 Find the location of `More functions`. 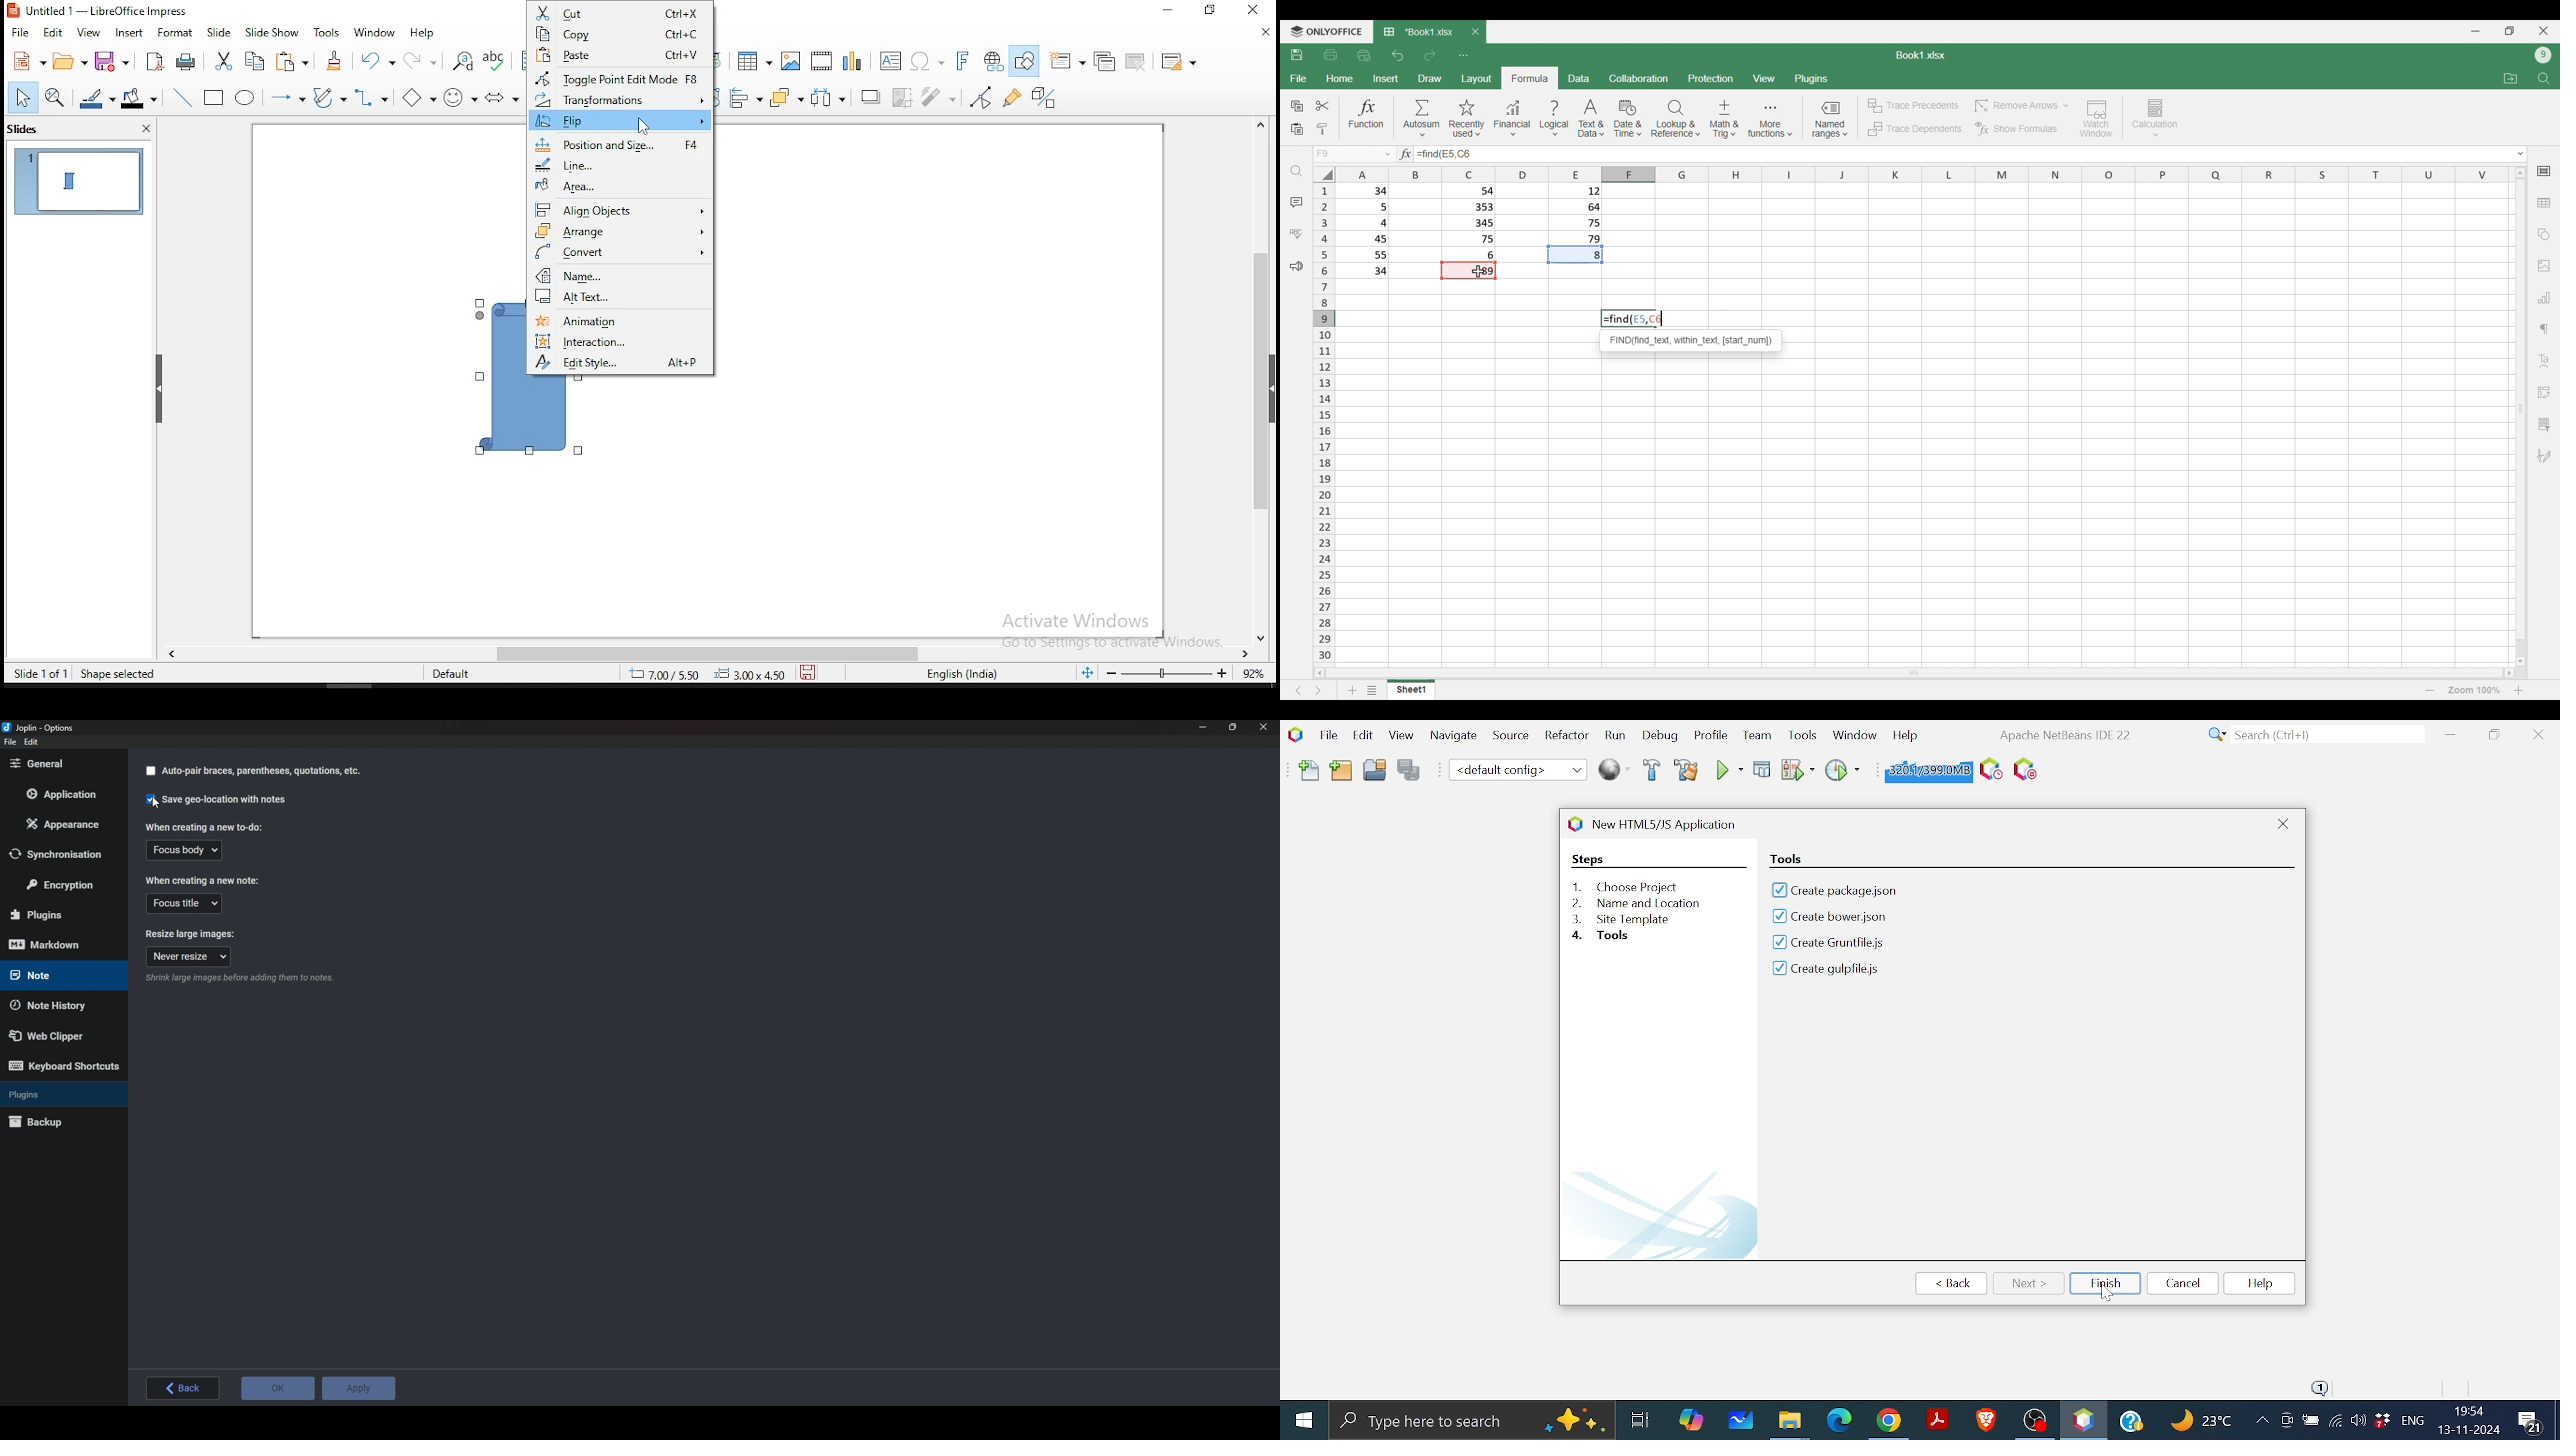

More functions is located at coordinates (1770, 119).